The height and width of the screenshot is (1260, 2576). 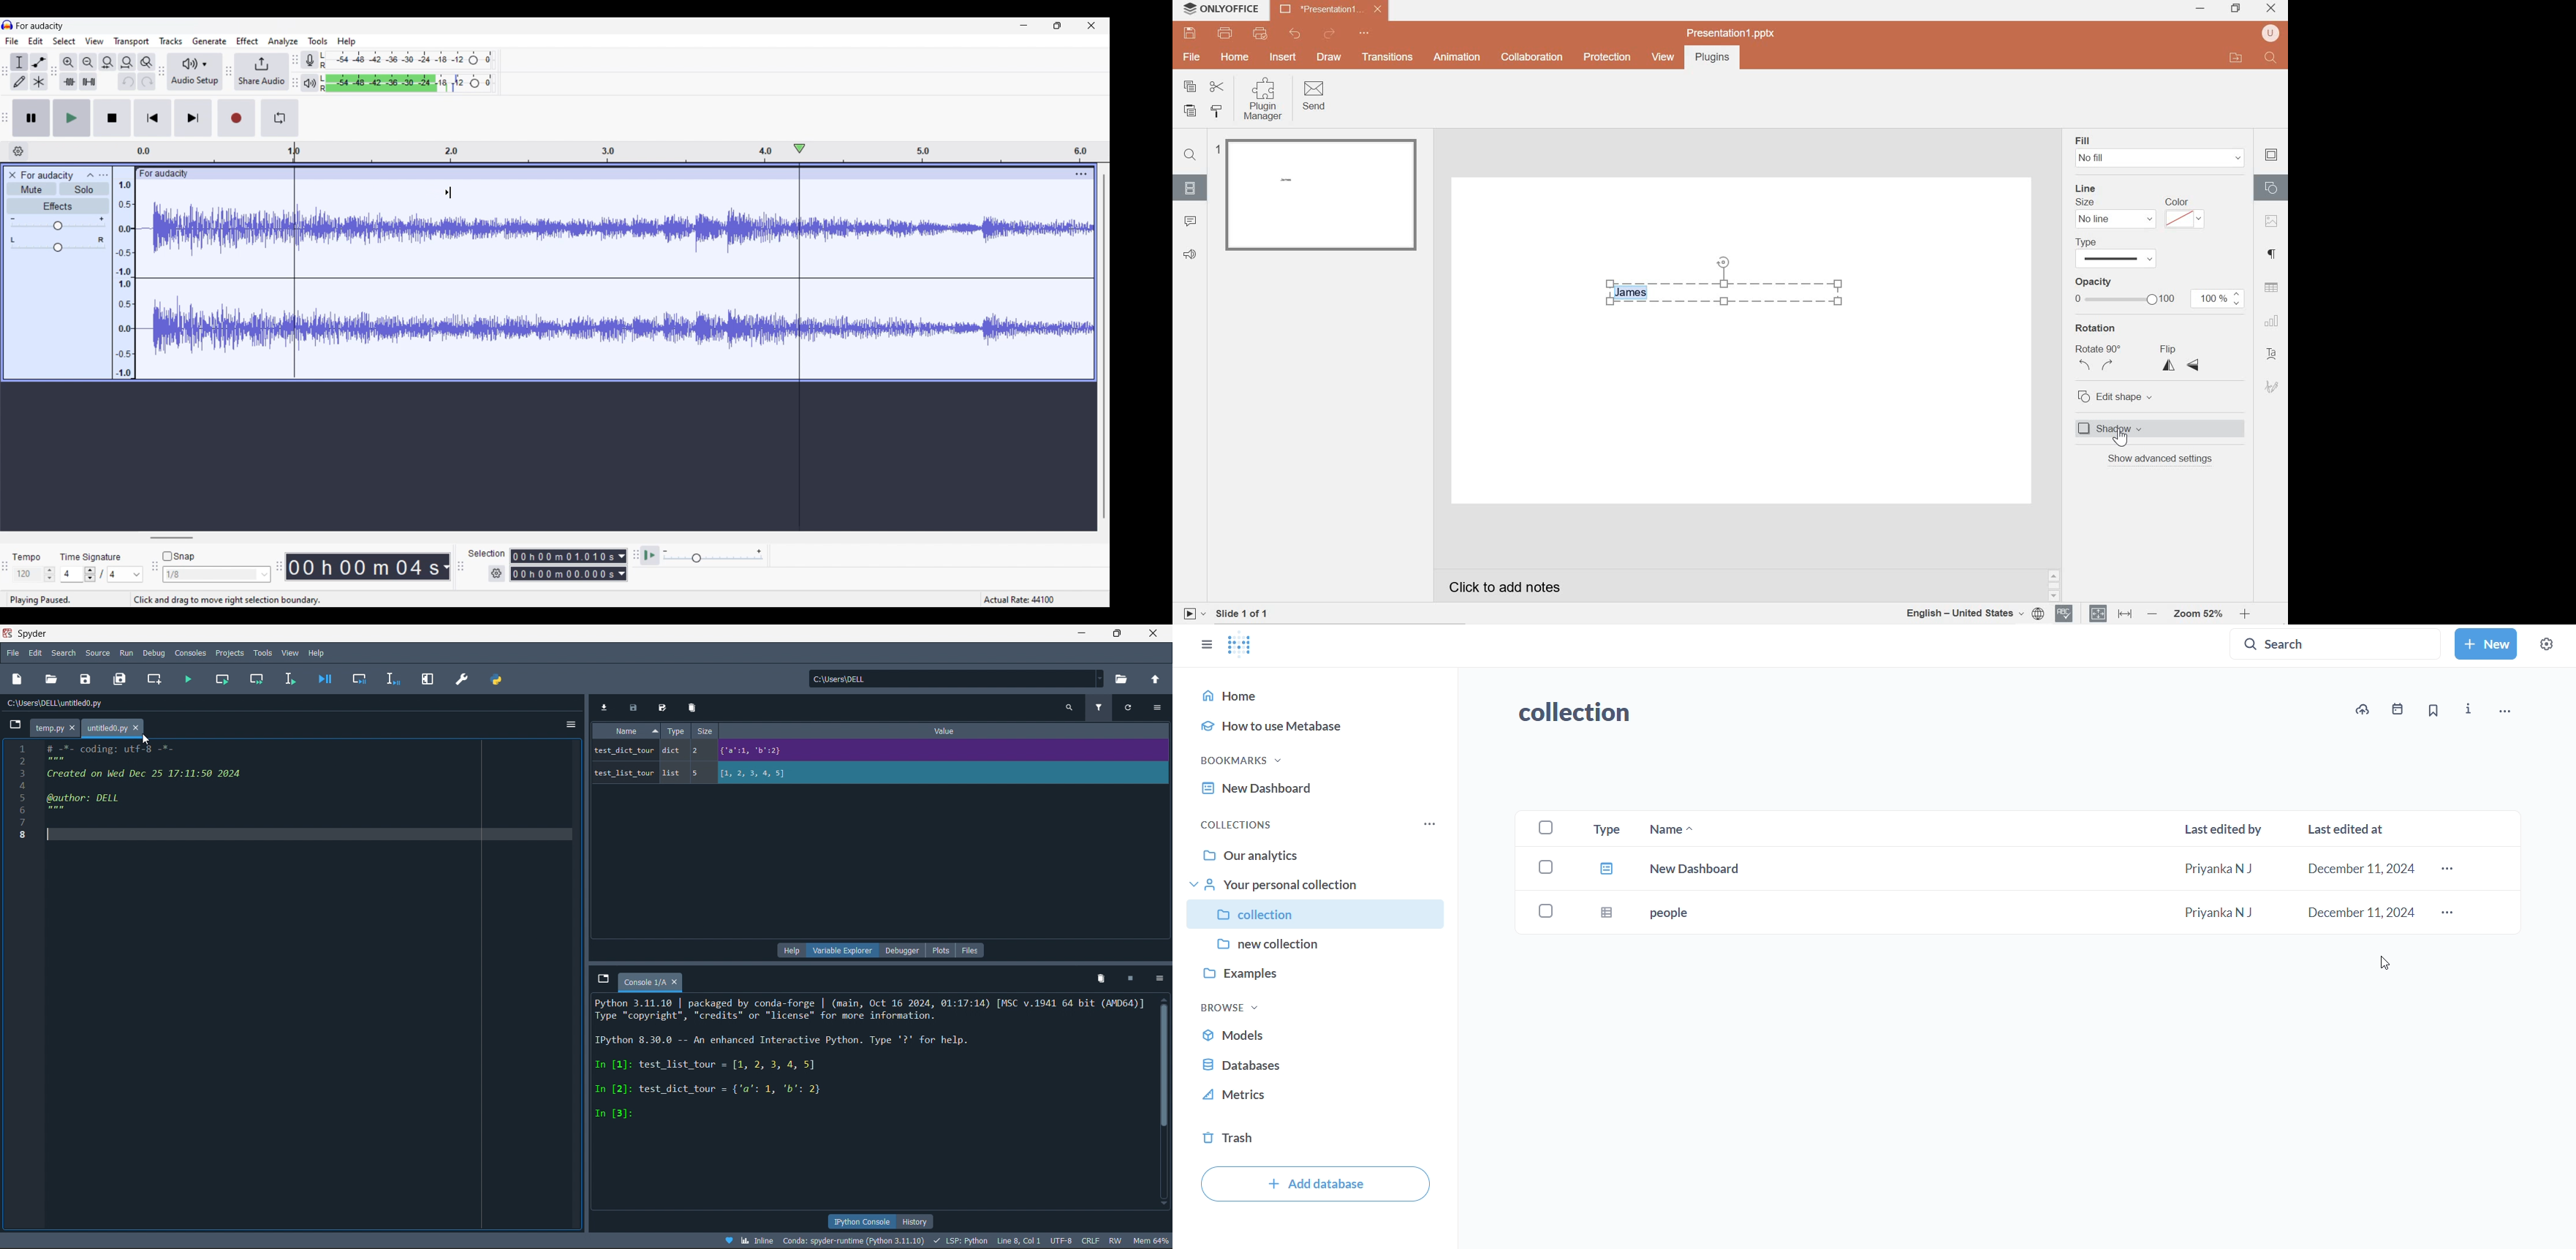 What do you see at coordinates (20, 62) in the screenshot?
I see `Selection tool` at bounding box center [20, 62].